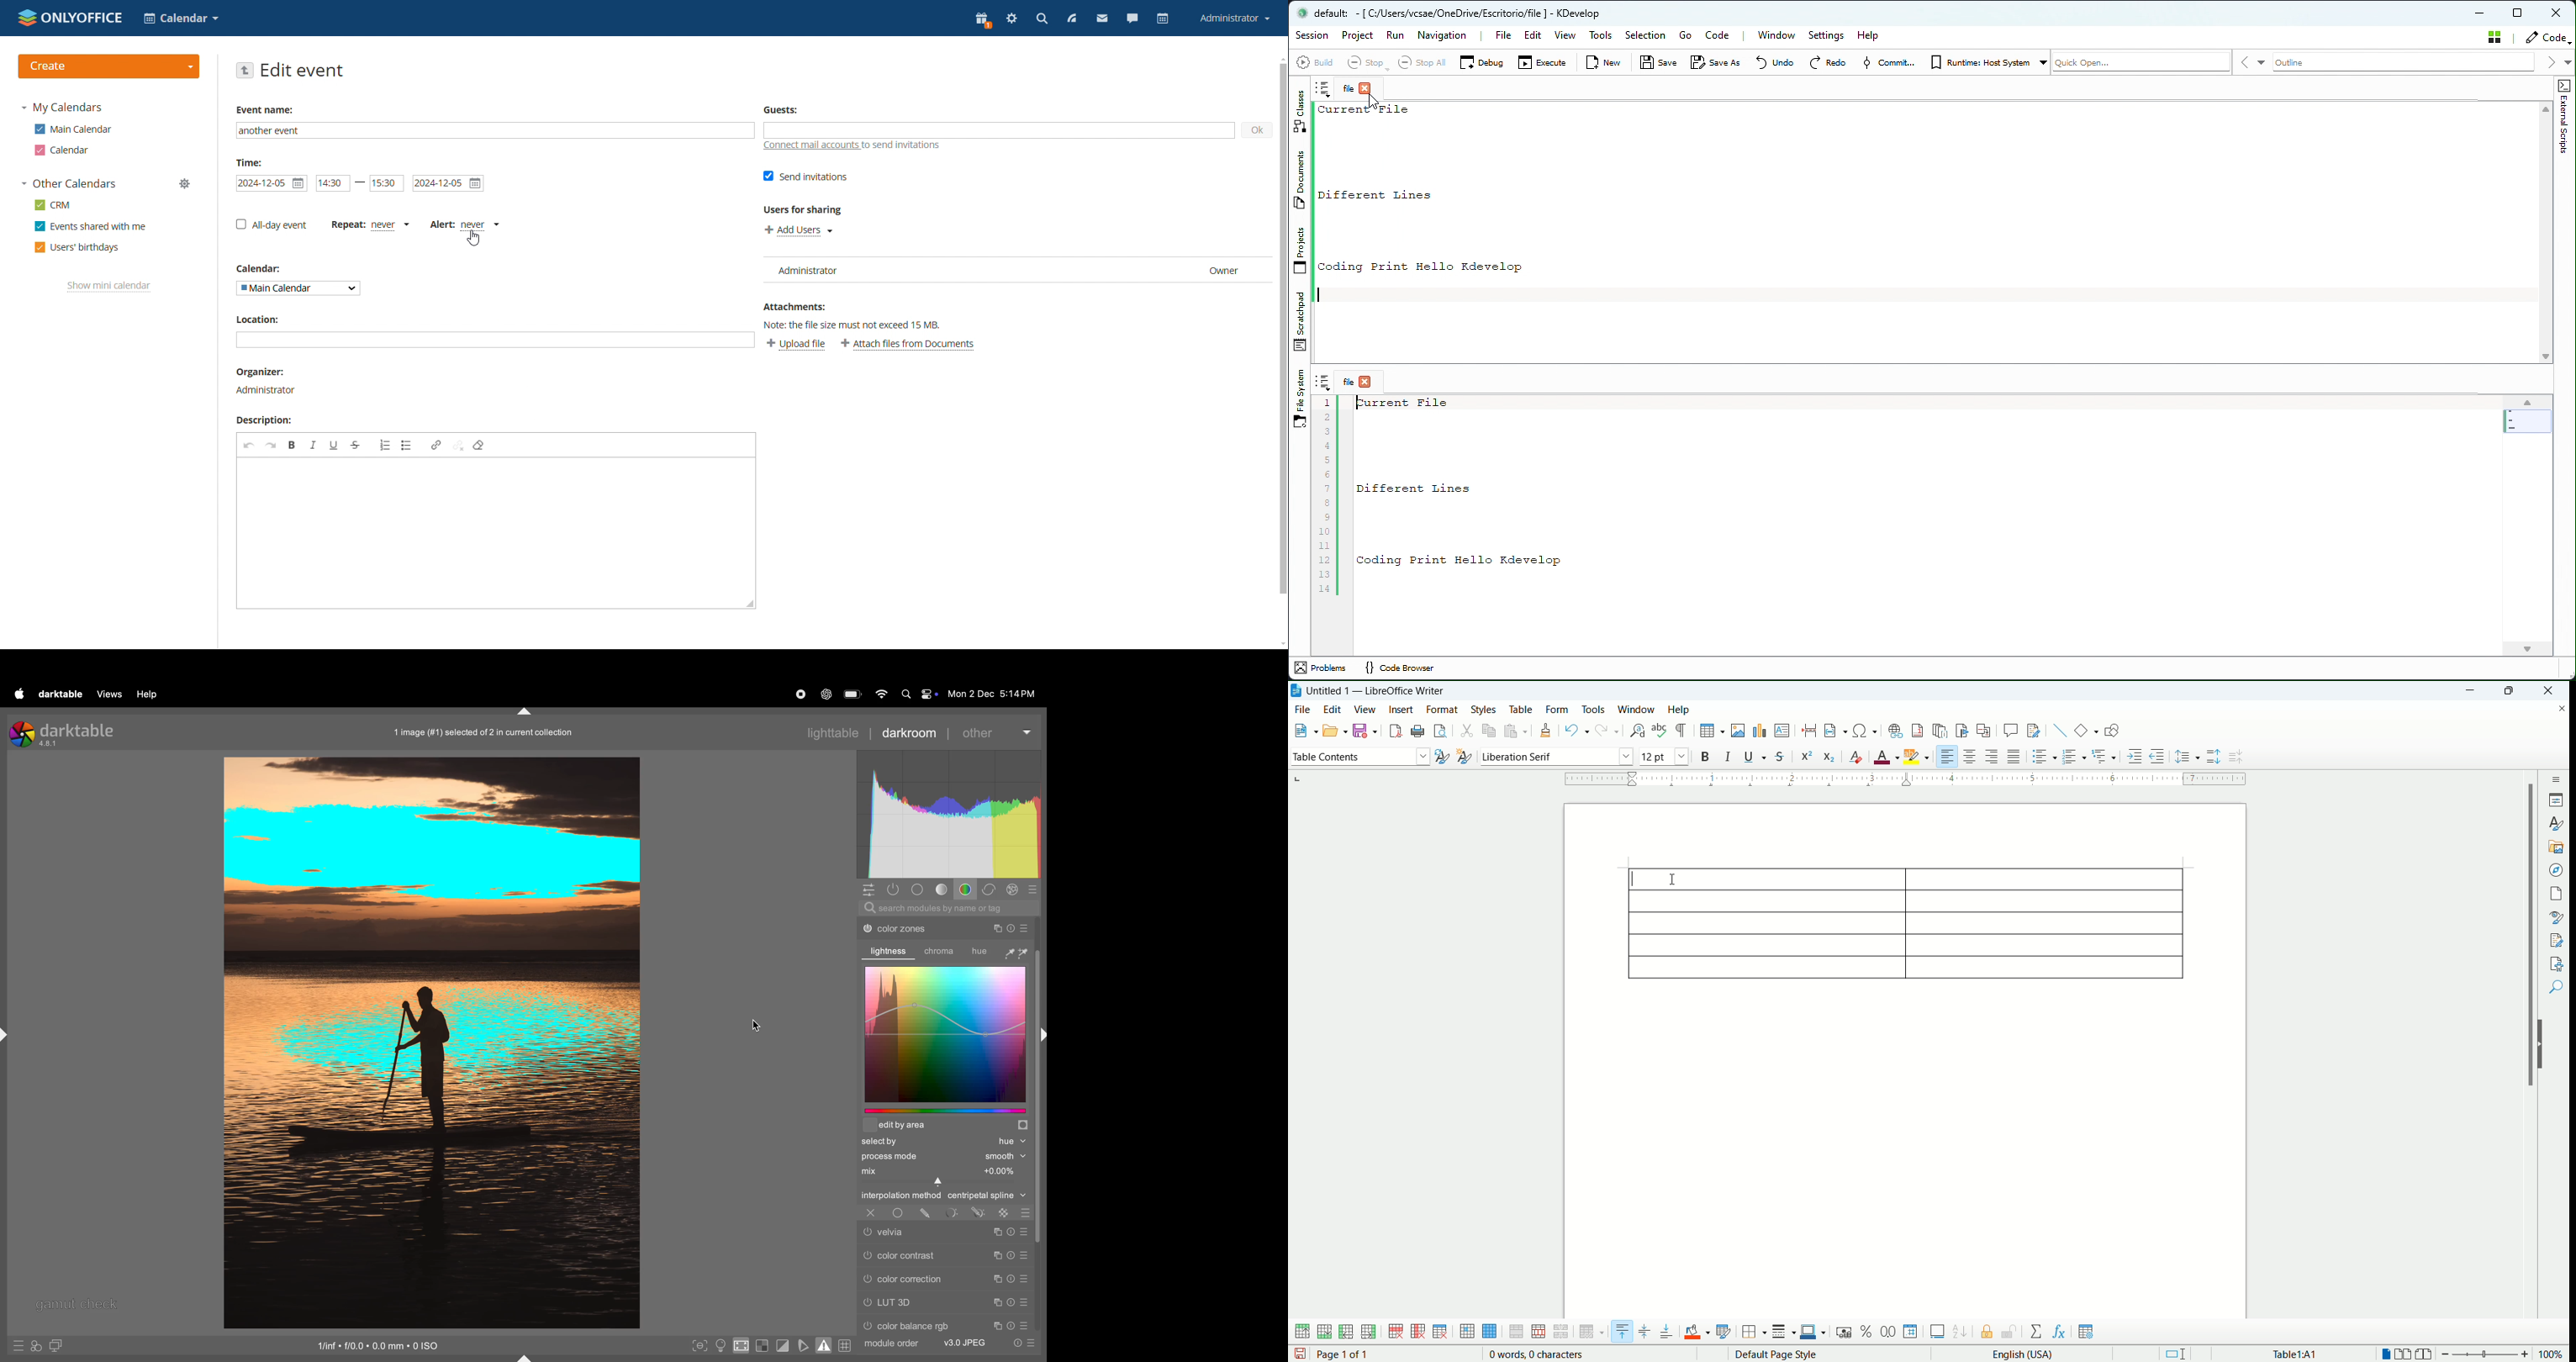  I want to click on insert/remove numbered list, so click(384, 446).